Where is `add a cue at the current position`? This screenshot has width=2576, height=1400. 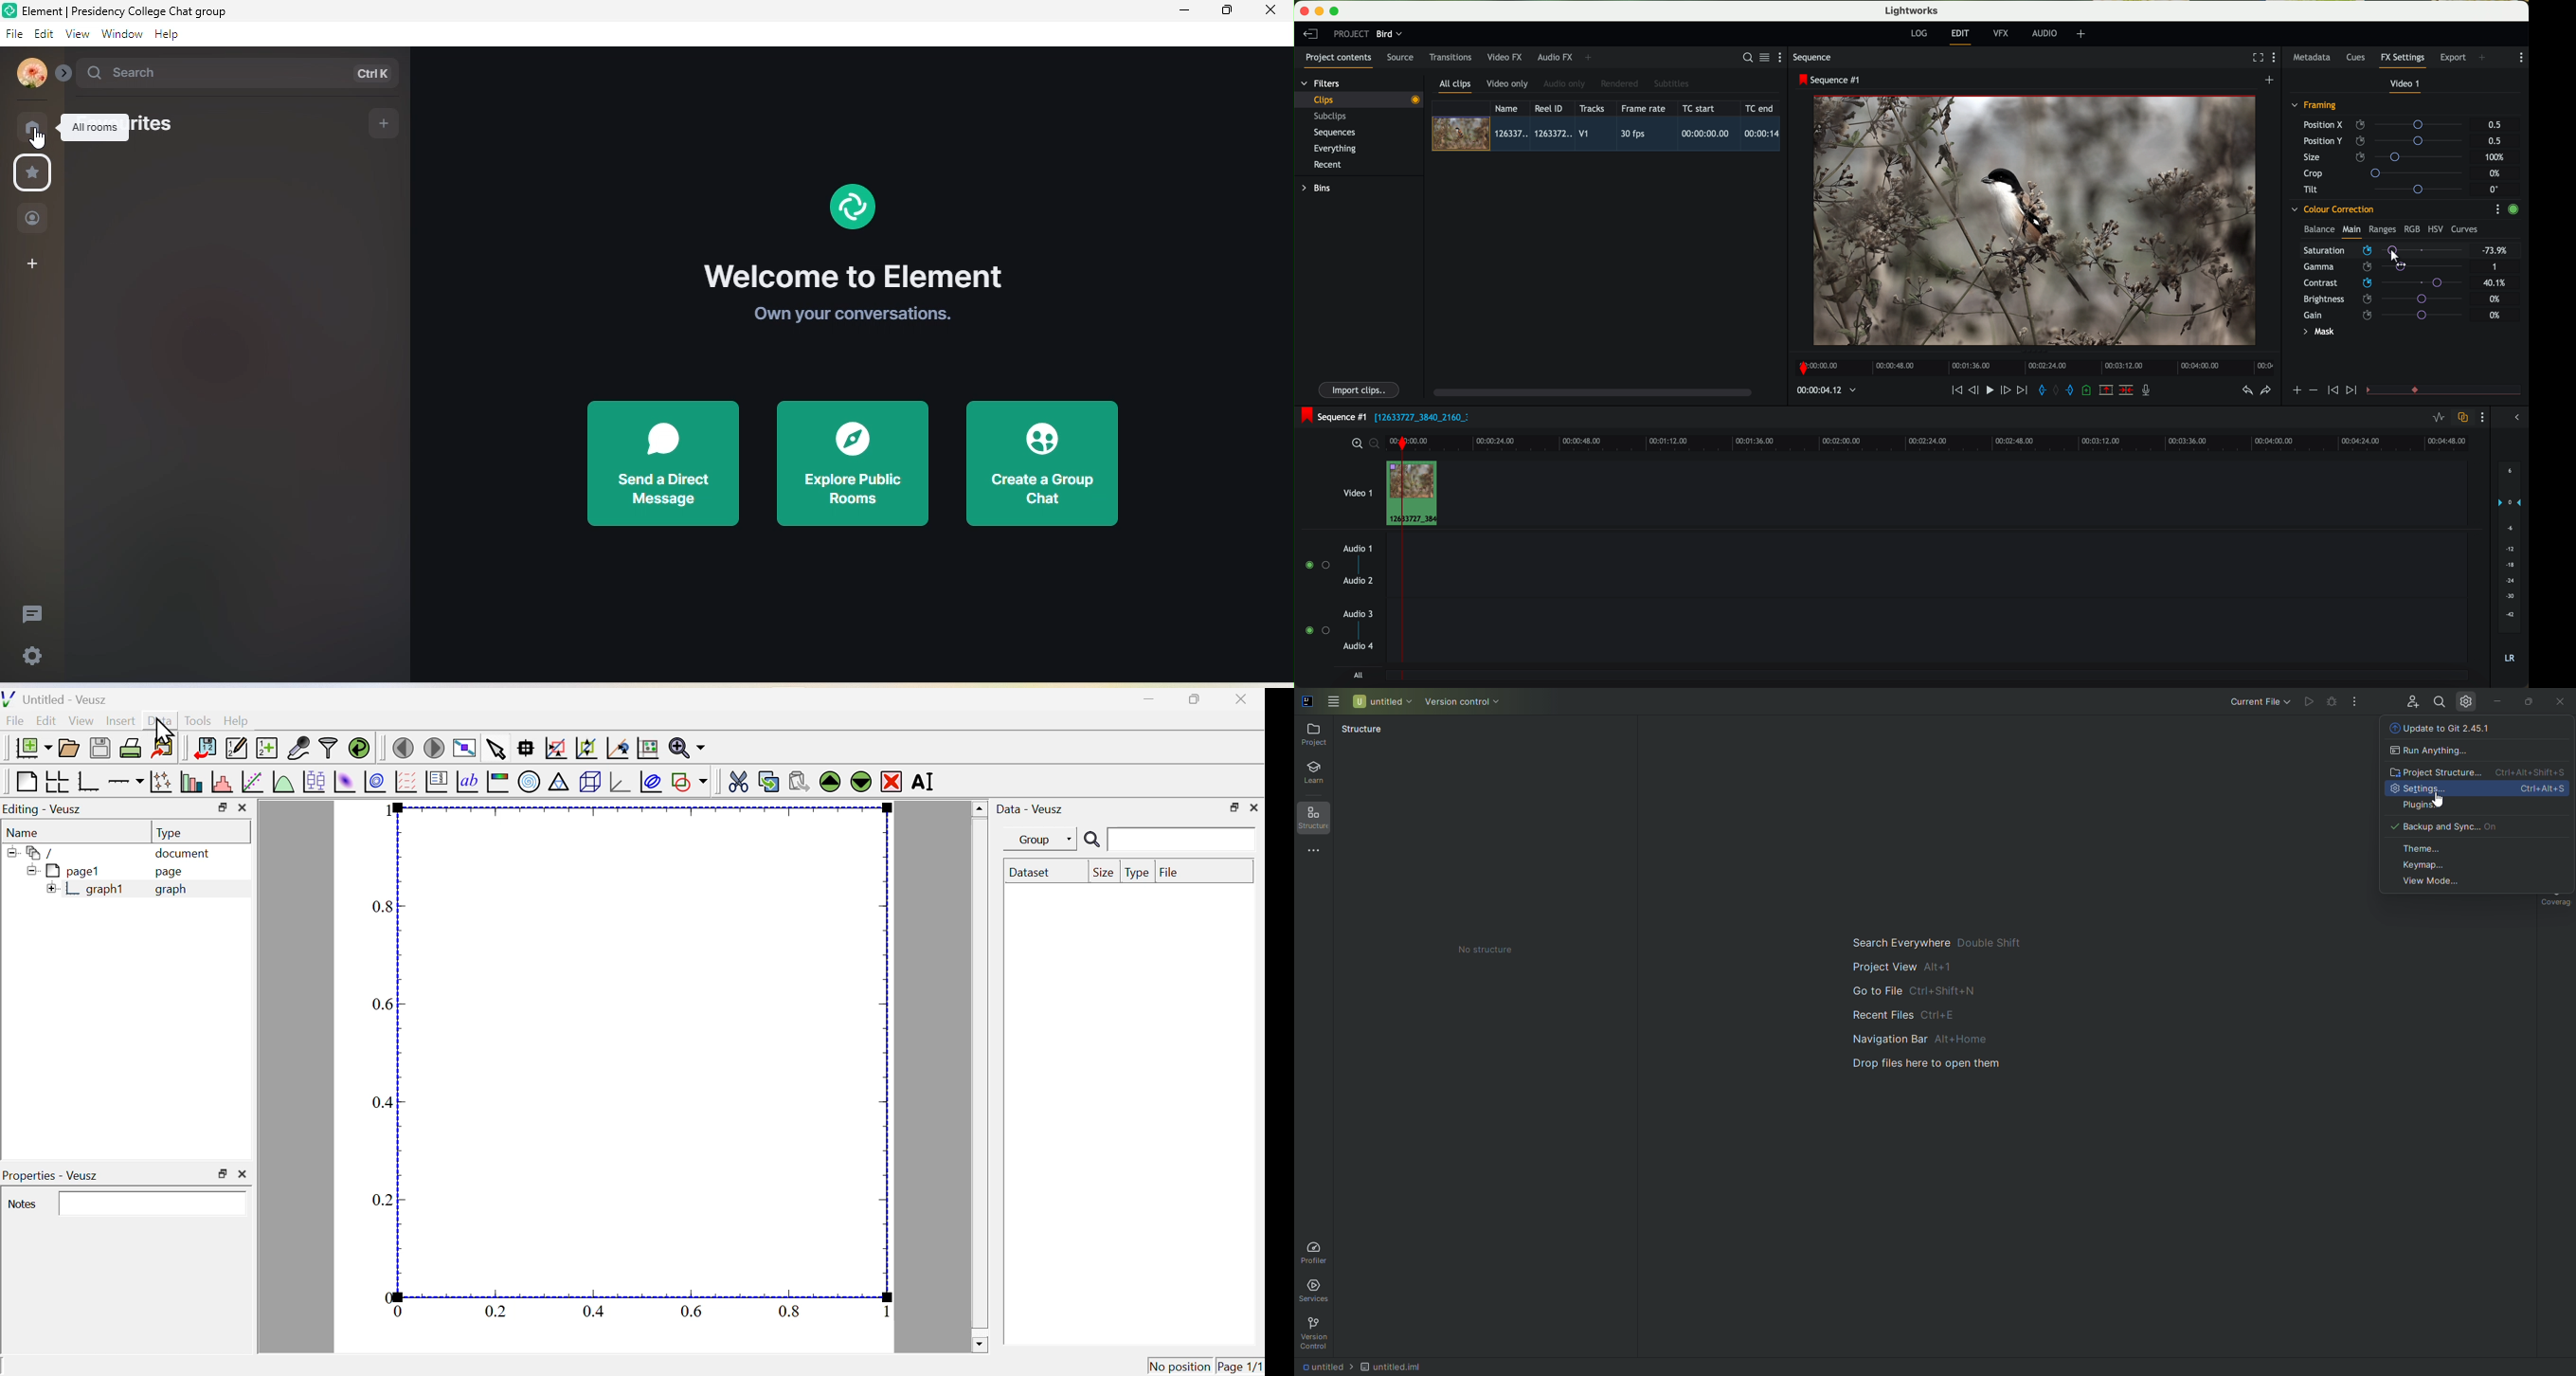
add a cue at the current position is located at coordinates (2088, 391).